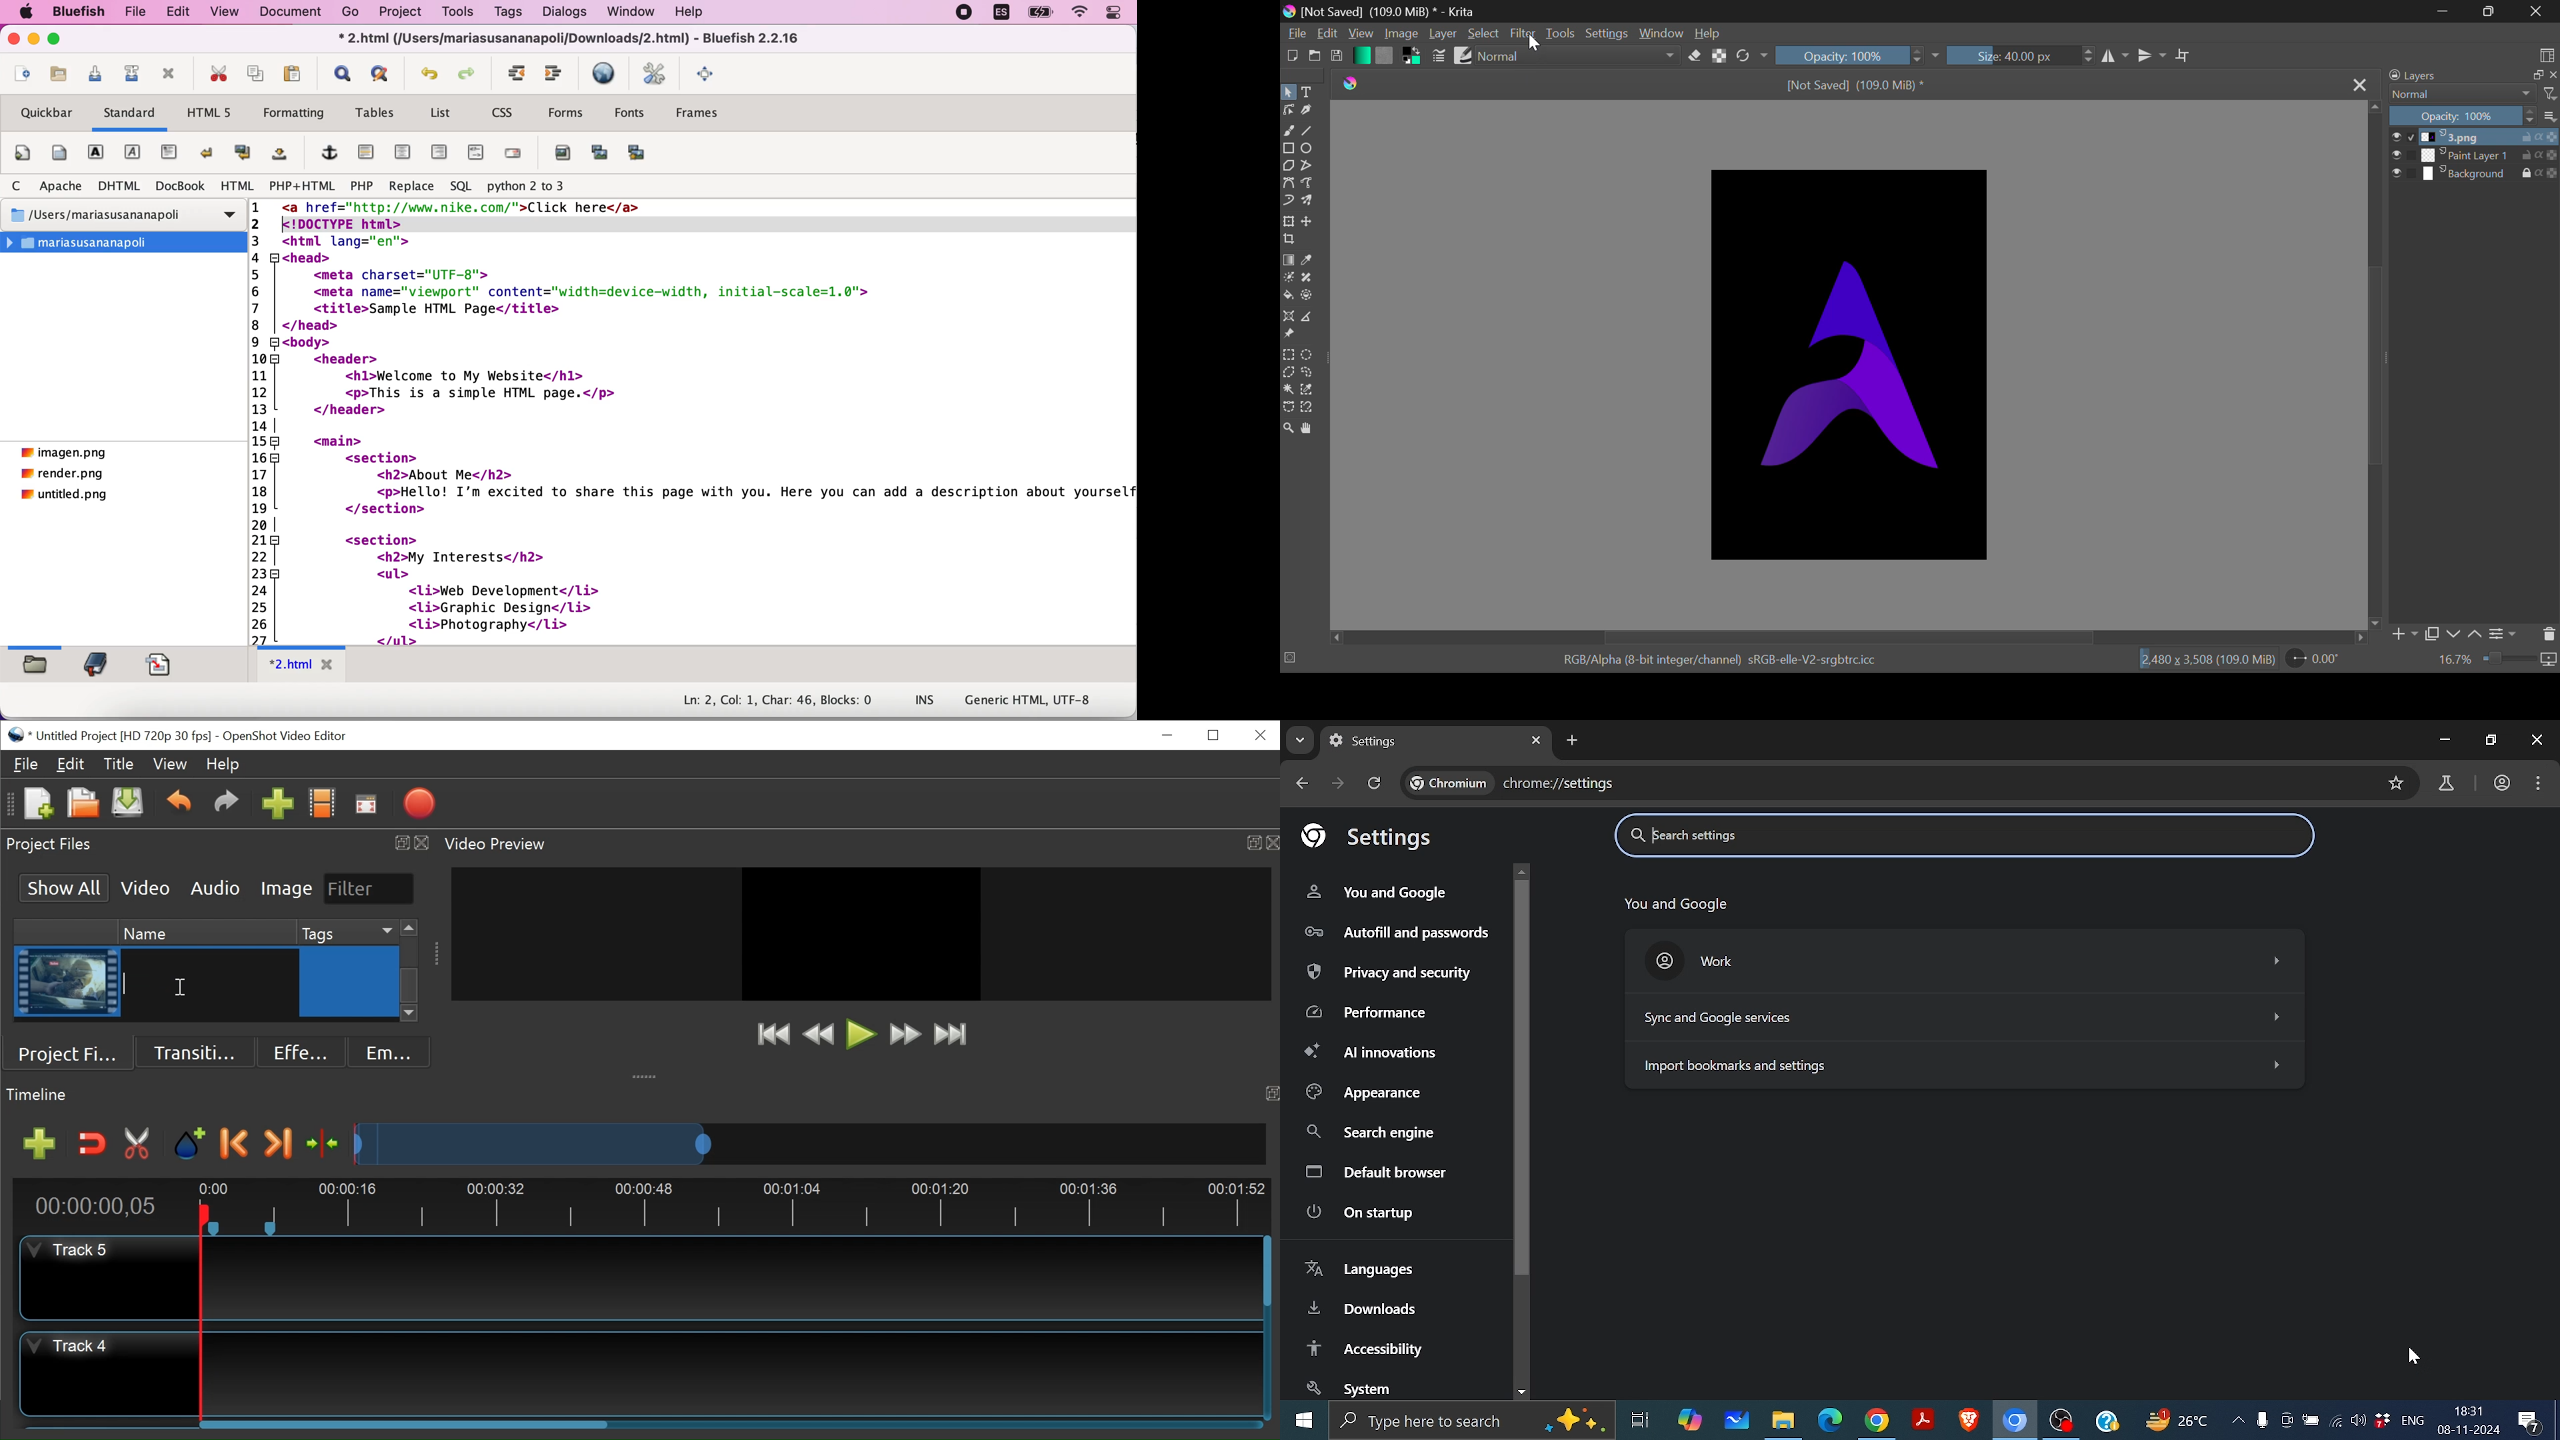 This screenshot has height=1456, width=2576. Describe the element at coordinates (2536, 12) in the screenshot. I see `Close` at that location.